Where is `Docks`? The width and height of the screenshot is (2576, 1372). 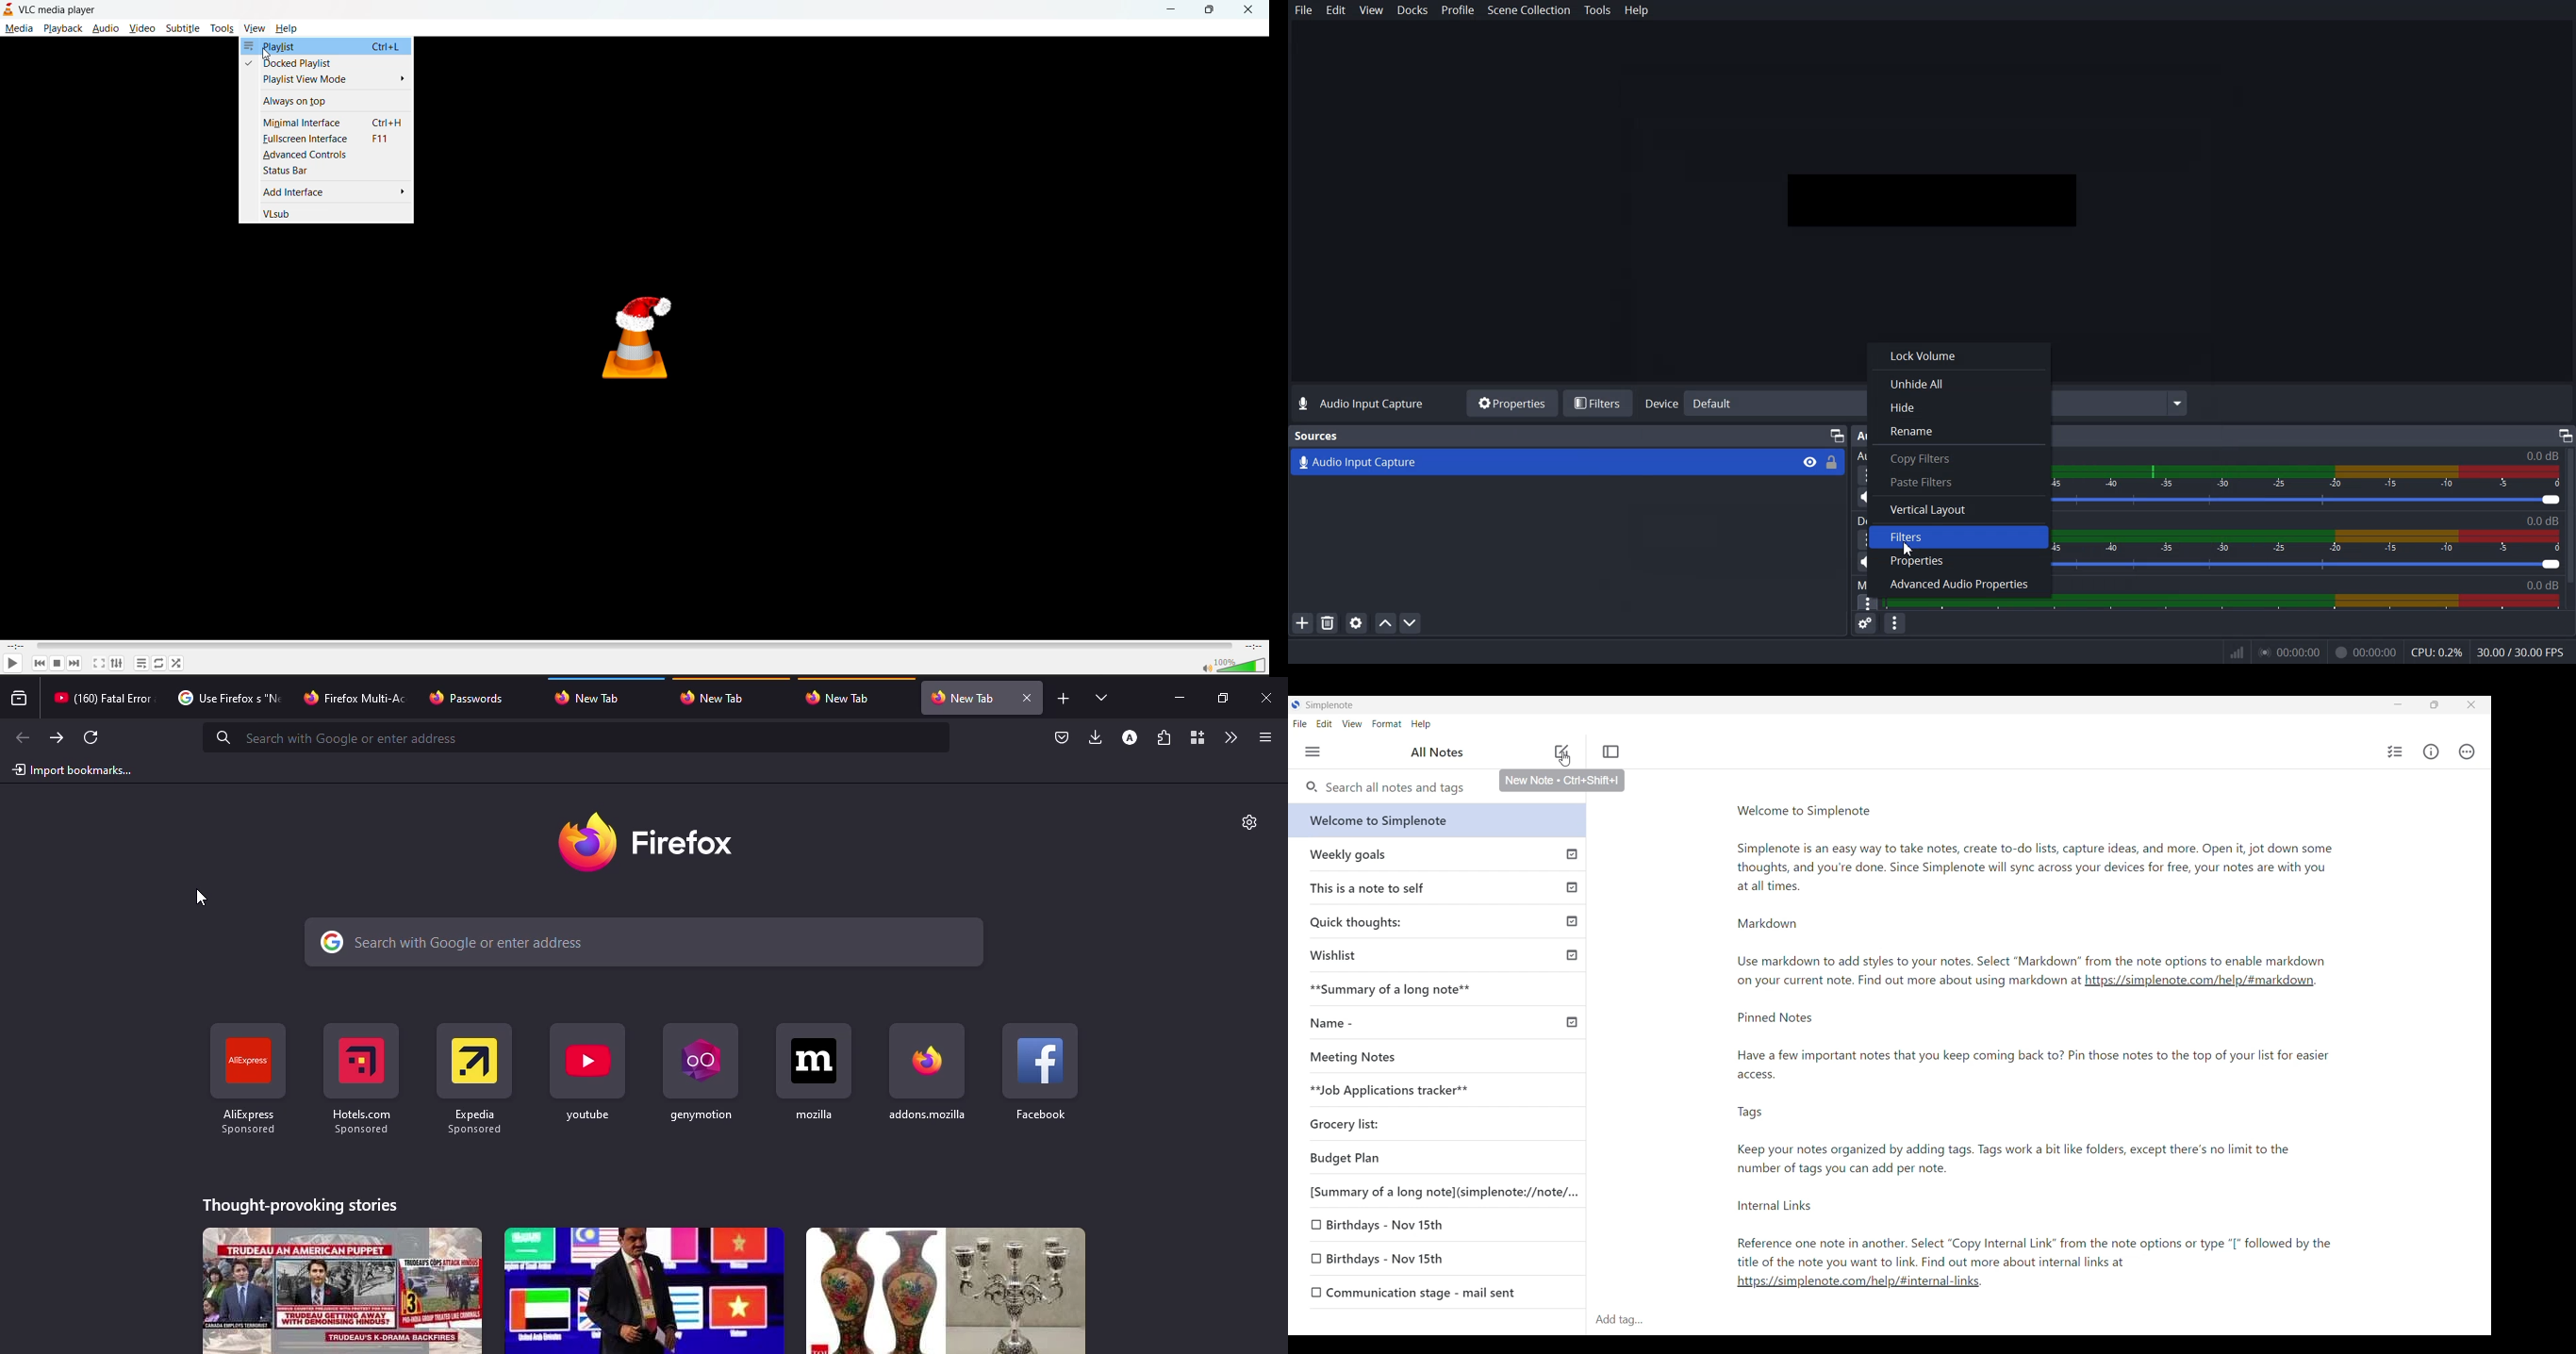 Docks is located at coordinates (1413, 11).